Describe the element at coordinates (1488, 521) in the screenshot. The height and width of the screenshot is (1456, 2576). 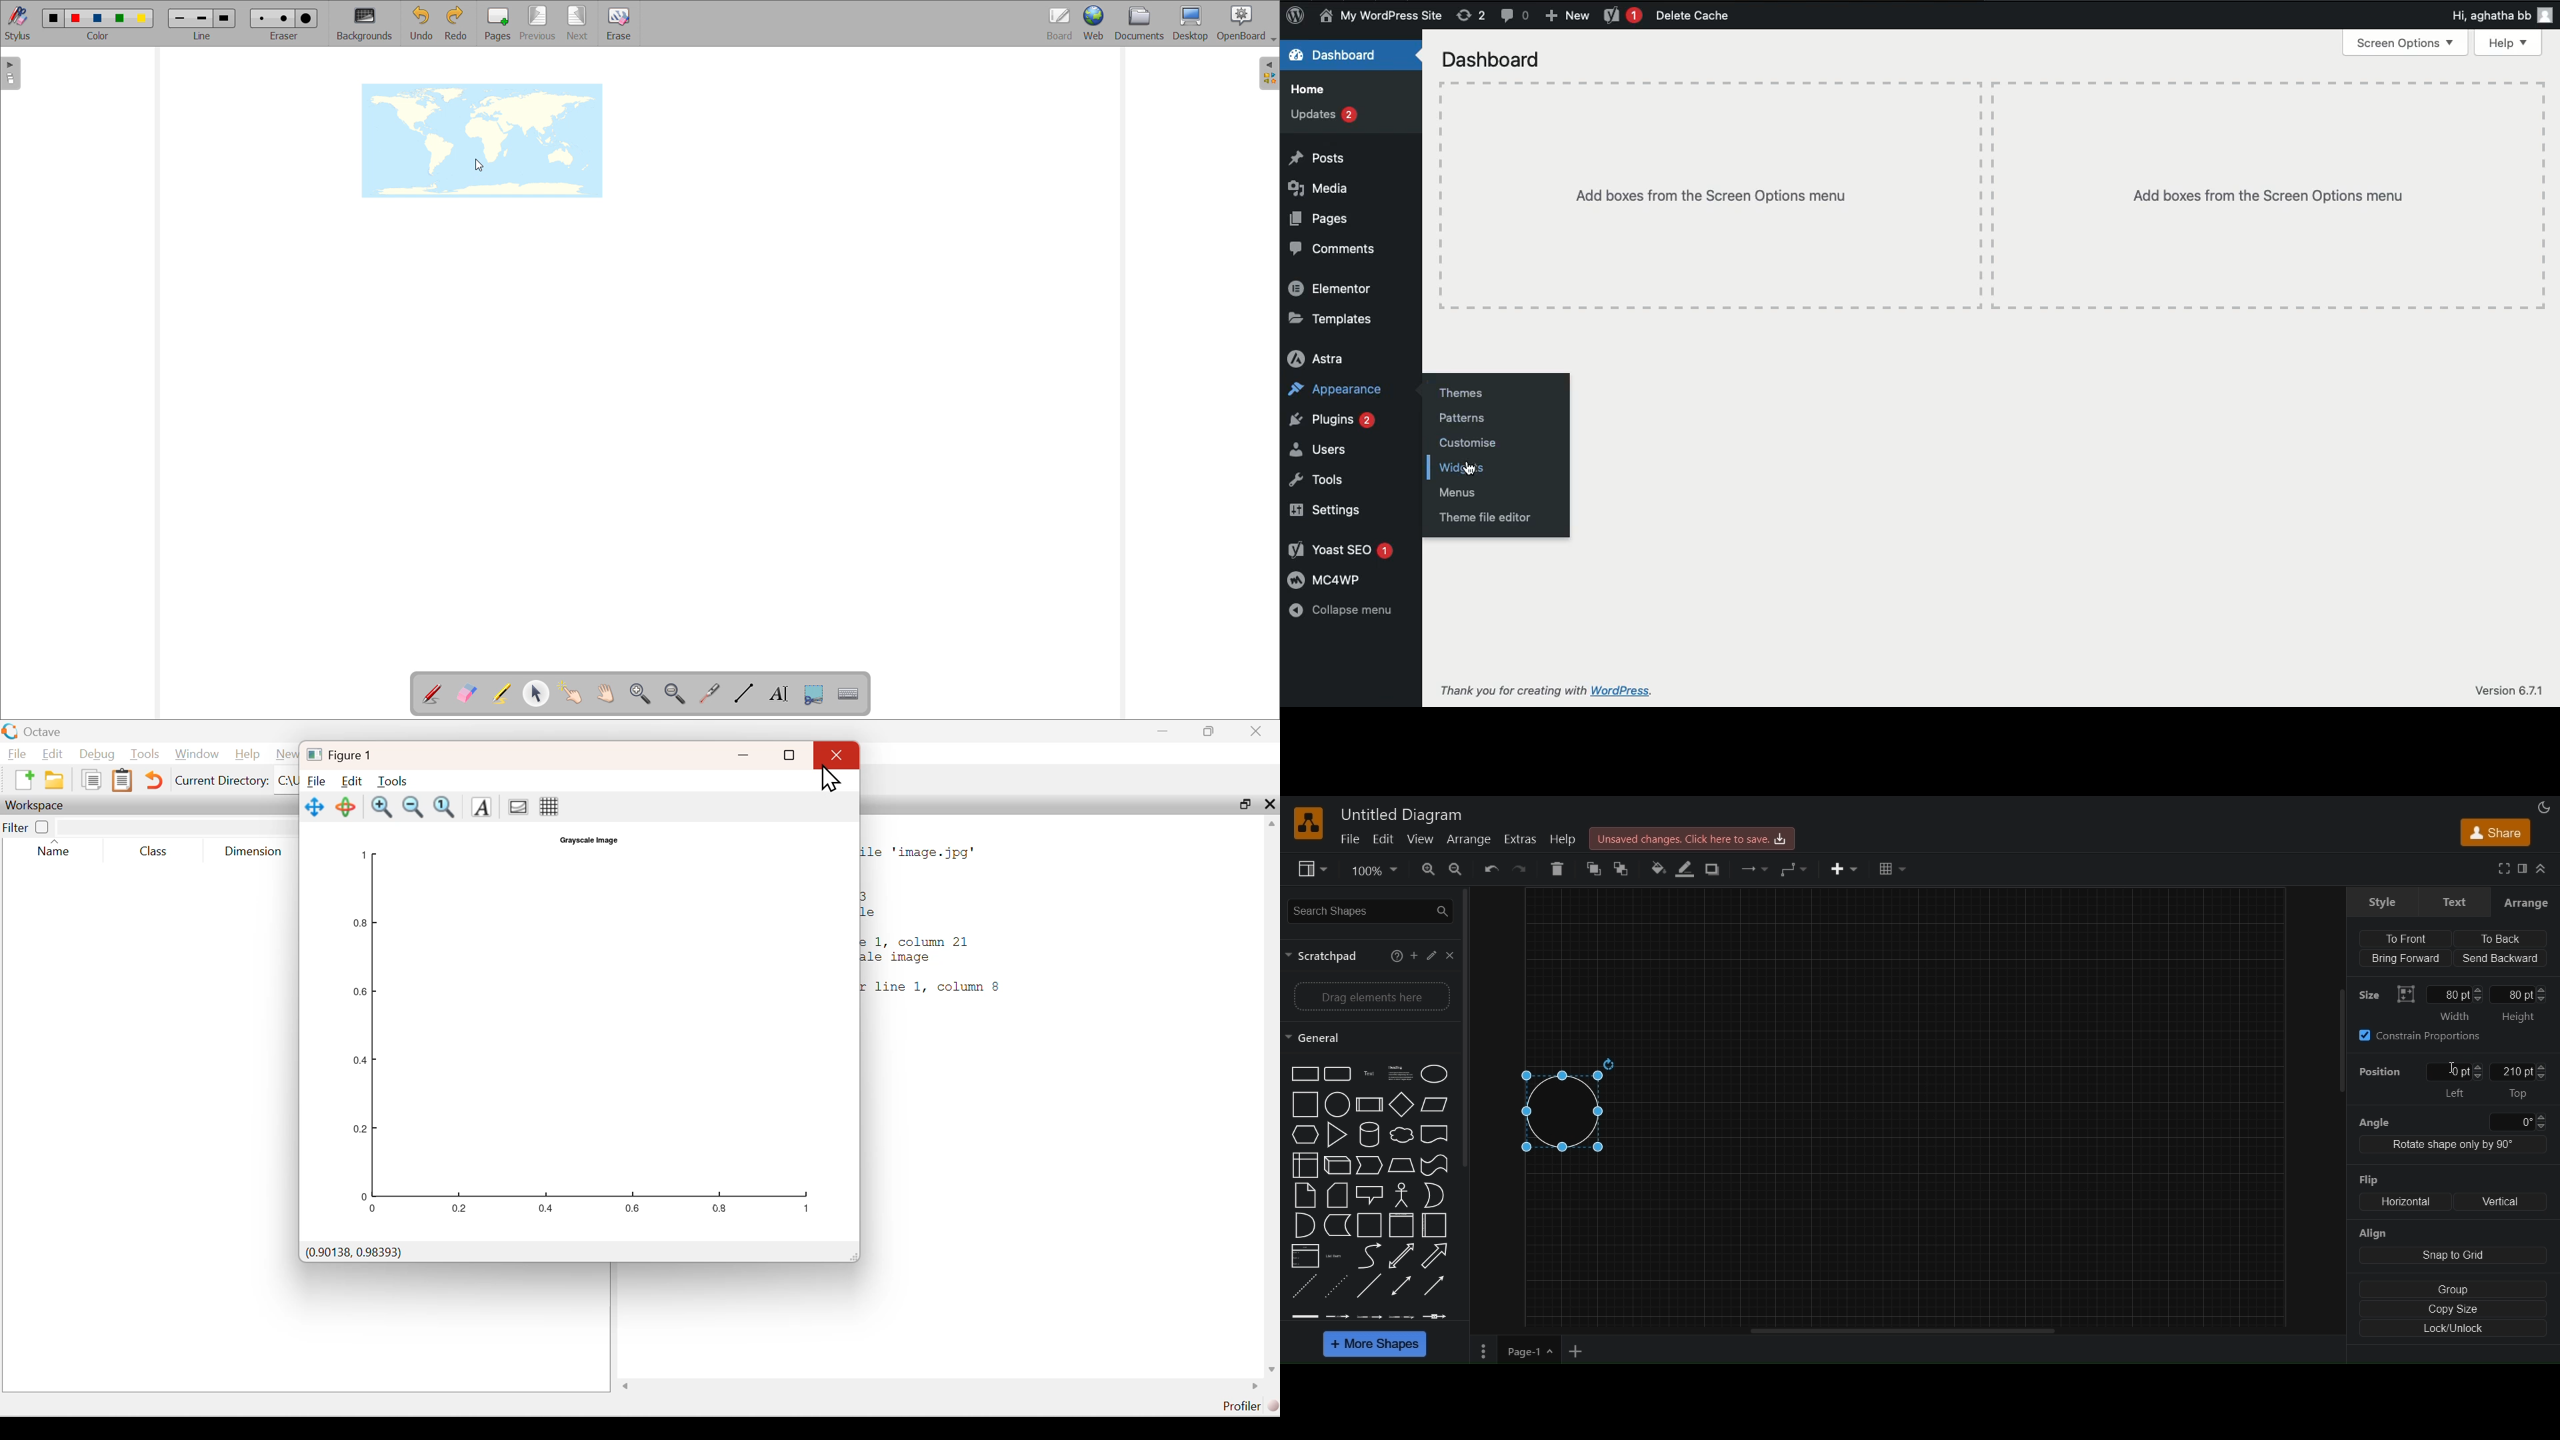
I see `Theme file editor` at that location.